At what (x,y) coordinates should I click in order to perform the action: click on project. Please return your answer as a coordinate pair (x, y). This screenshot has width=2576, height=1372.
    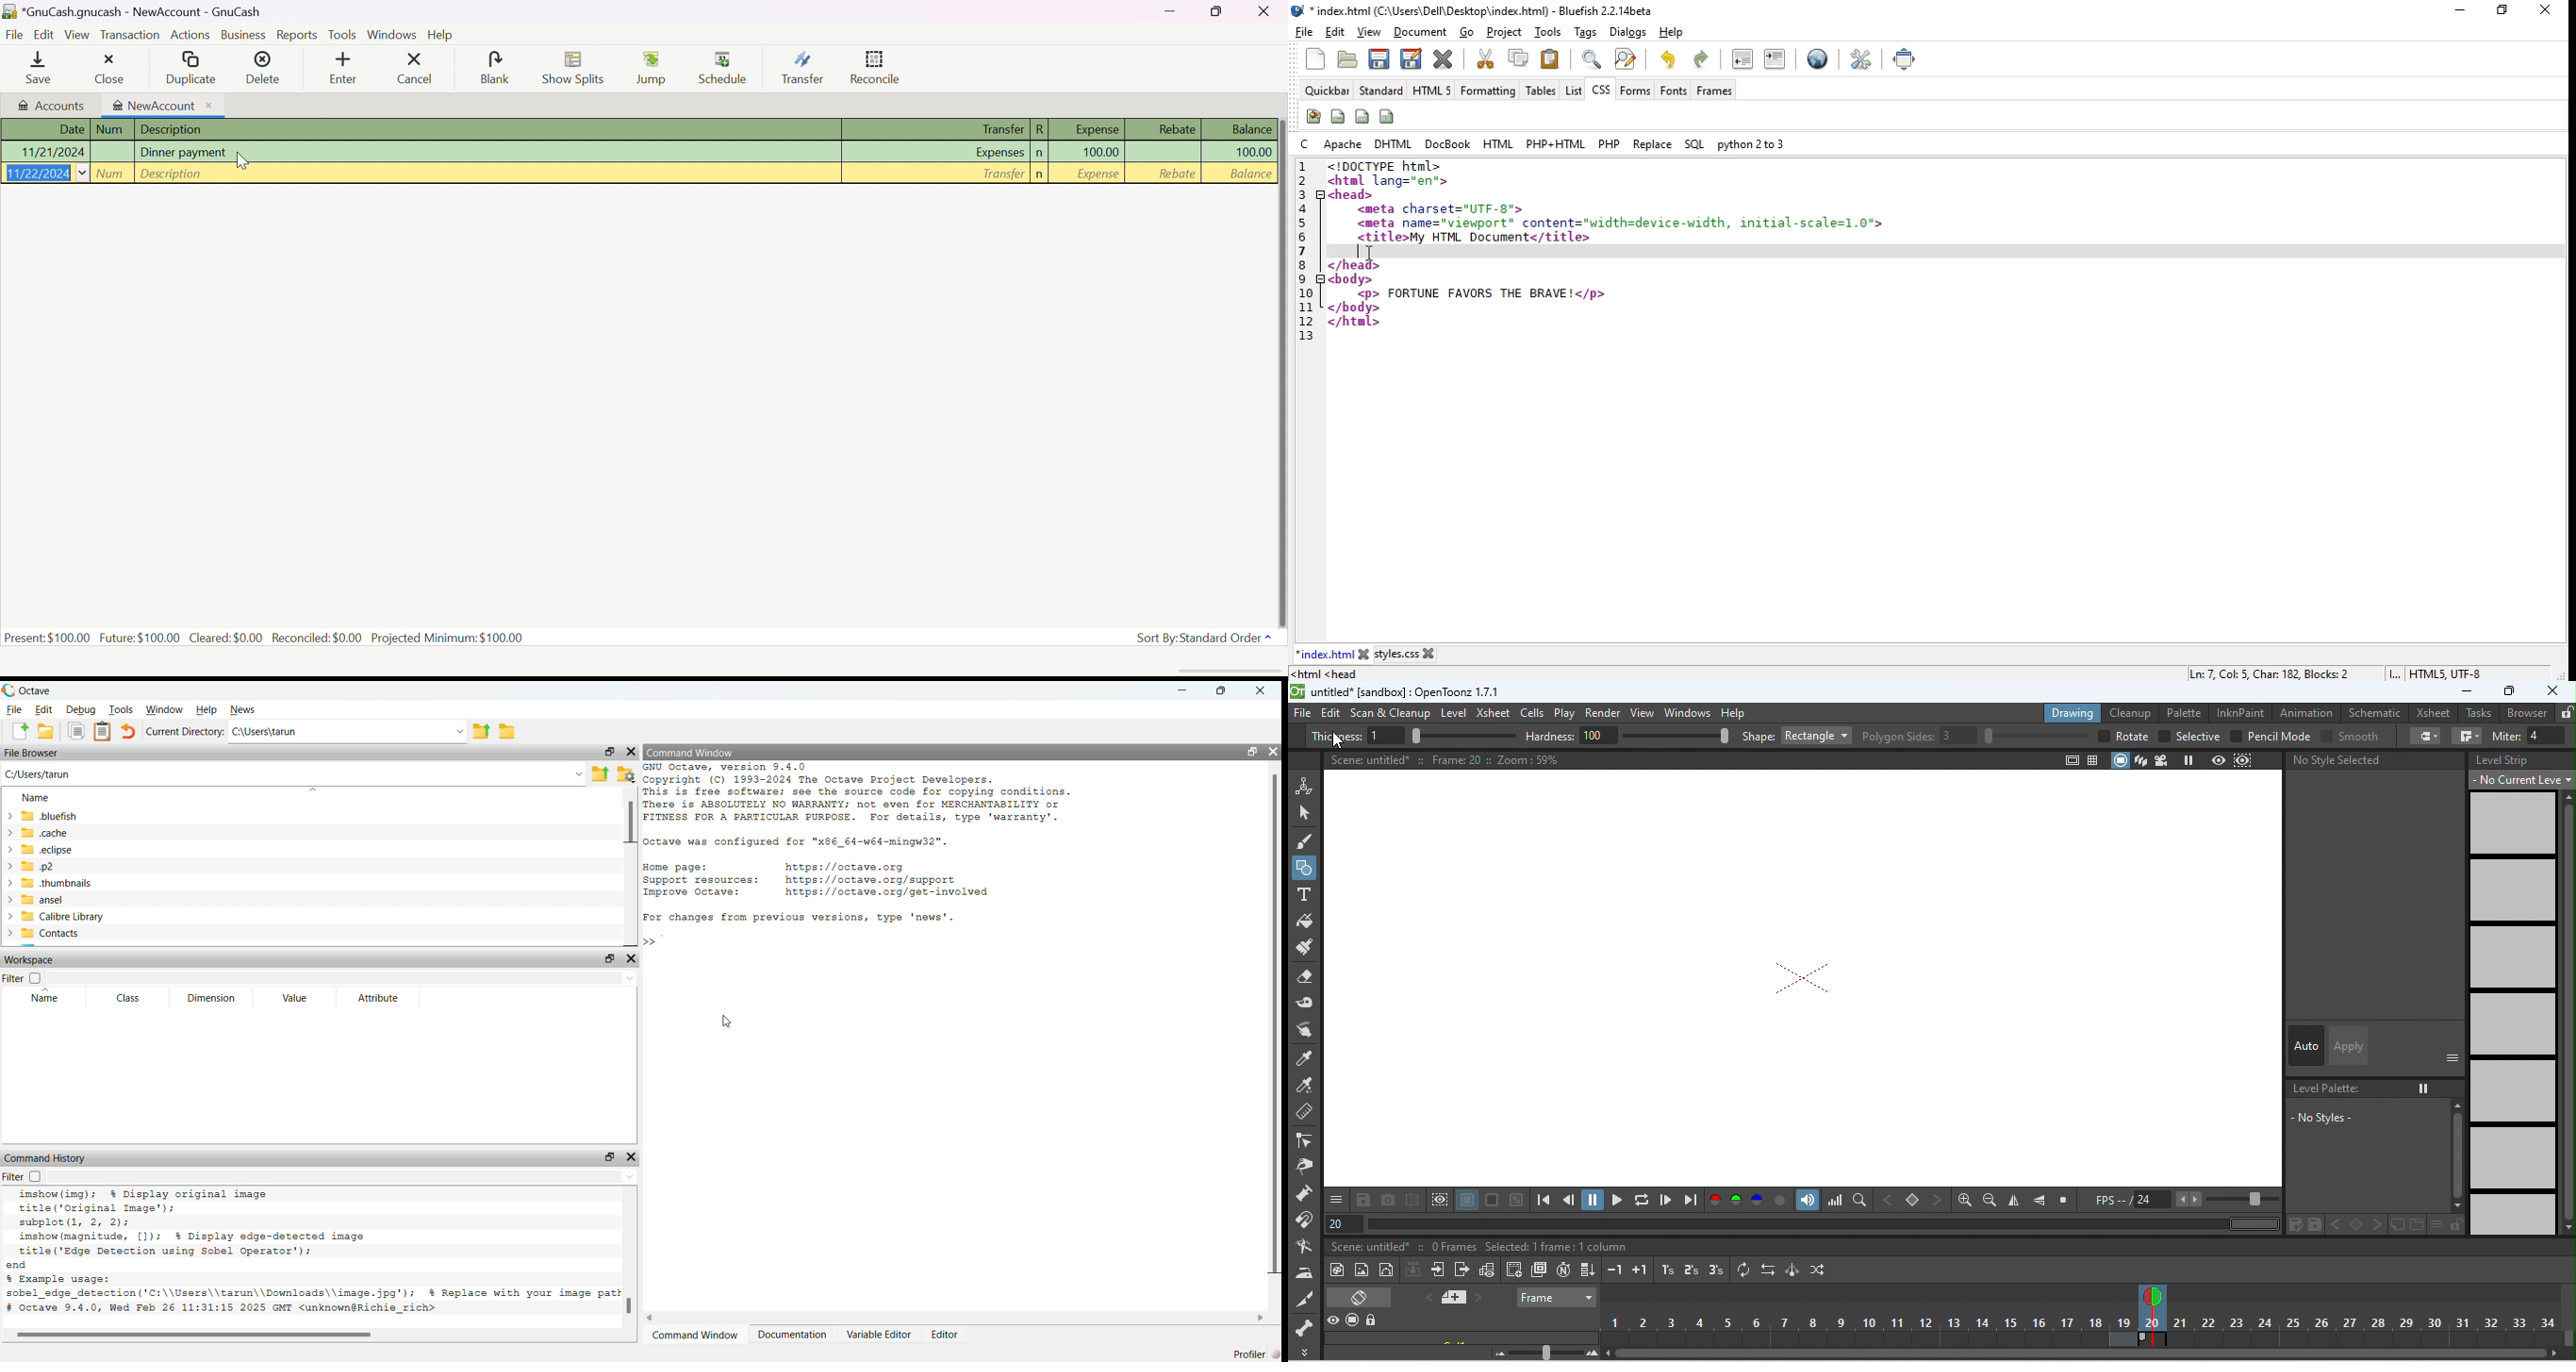
    Looking at the image, I should click on (1506, 32).